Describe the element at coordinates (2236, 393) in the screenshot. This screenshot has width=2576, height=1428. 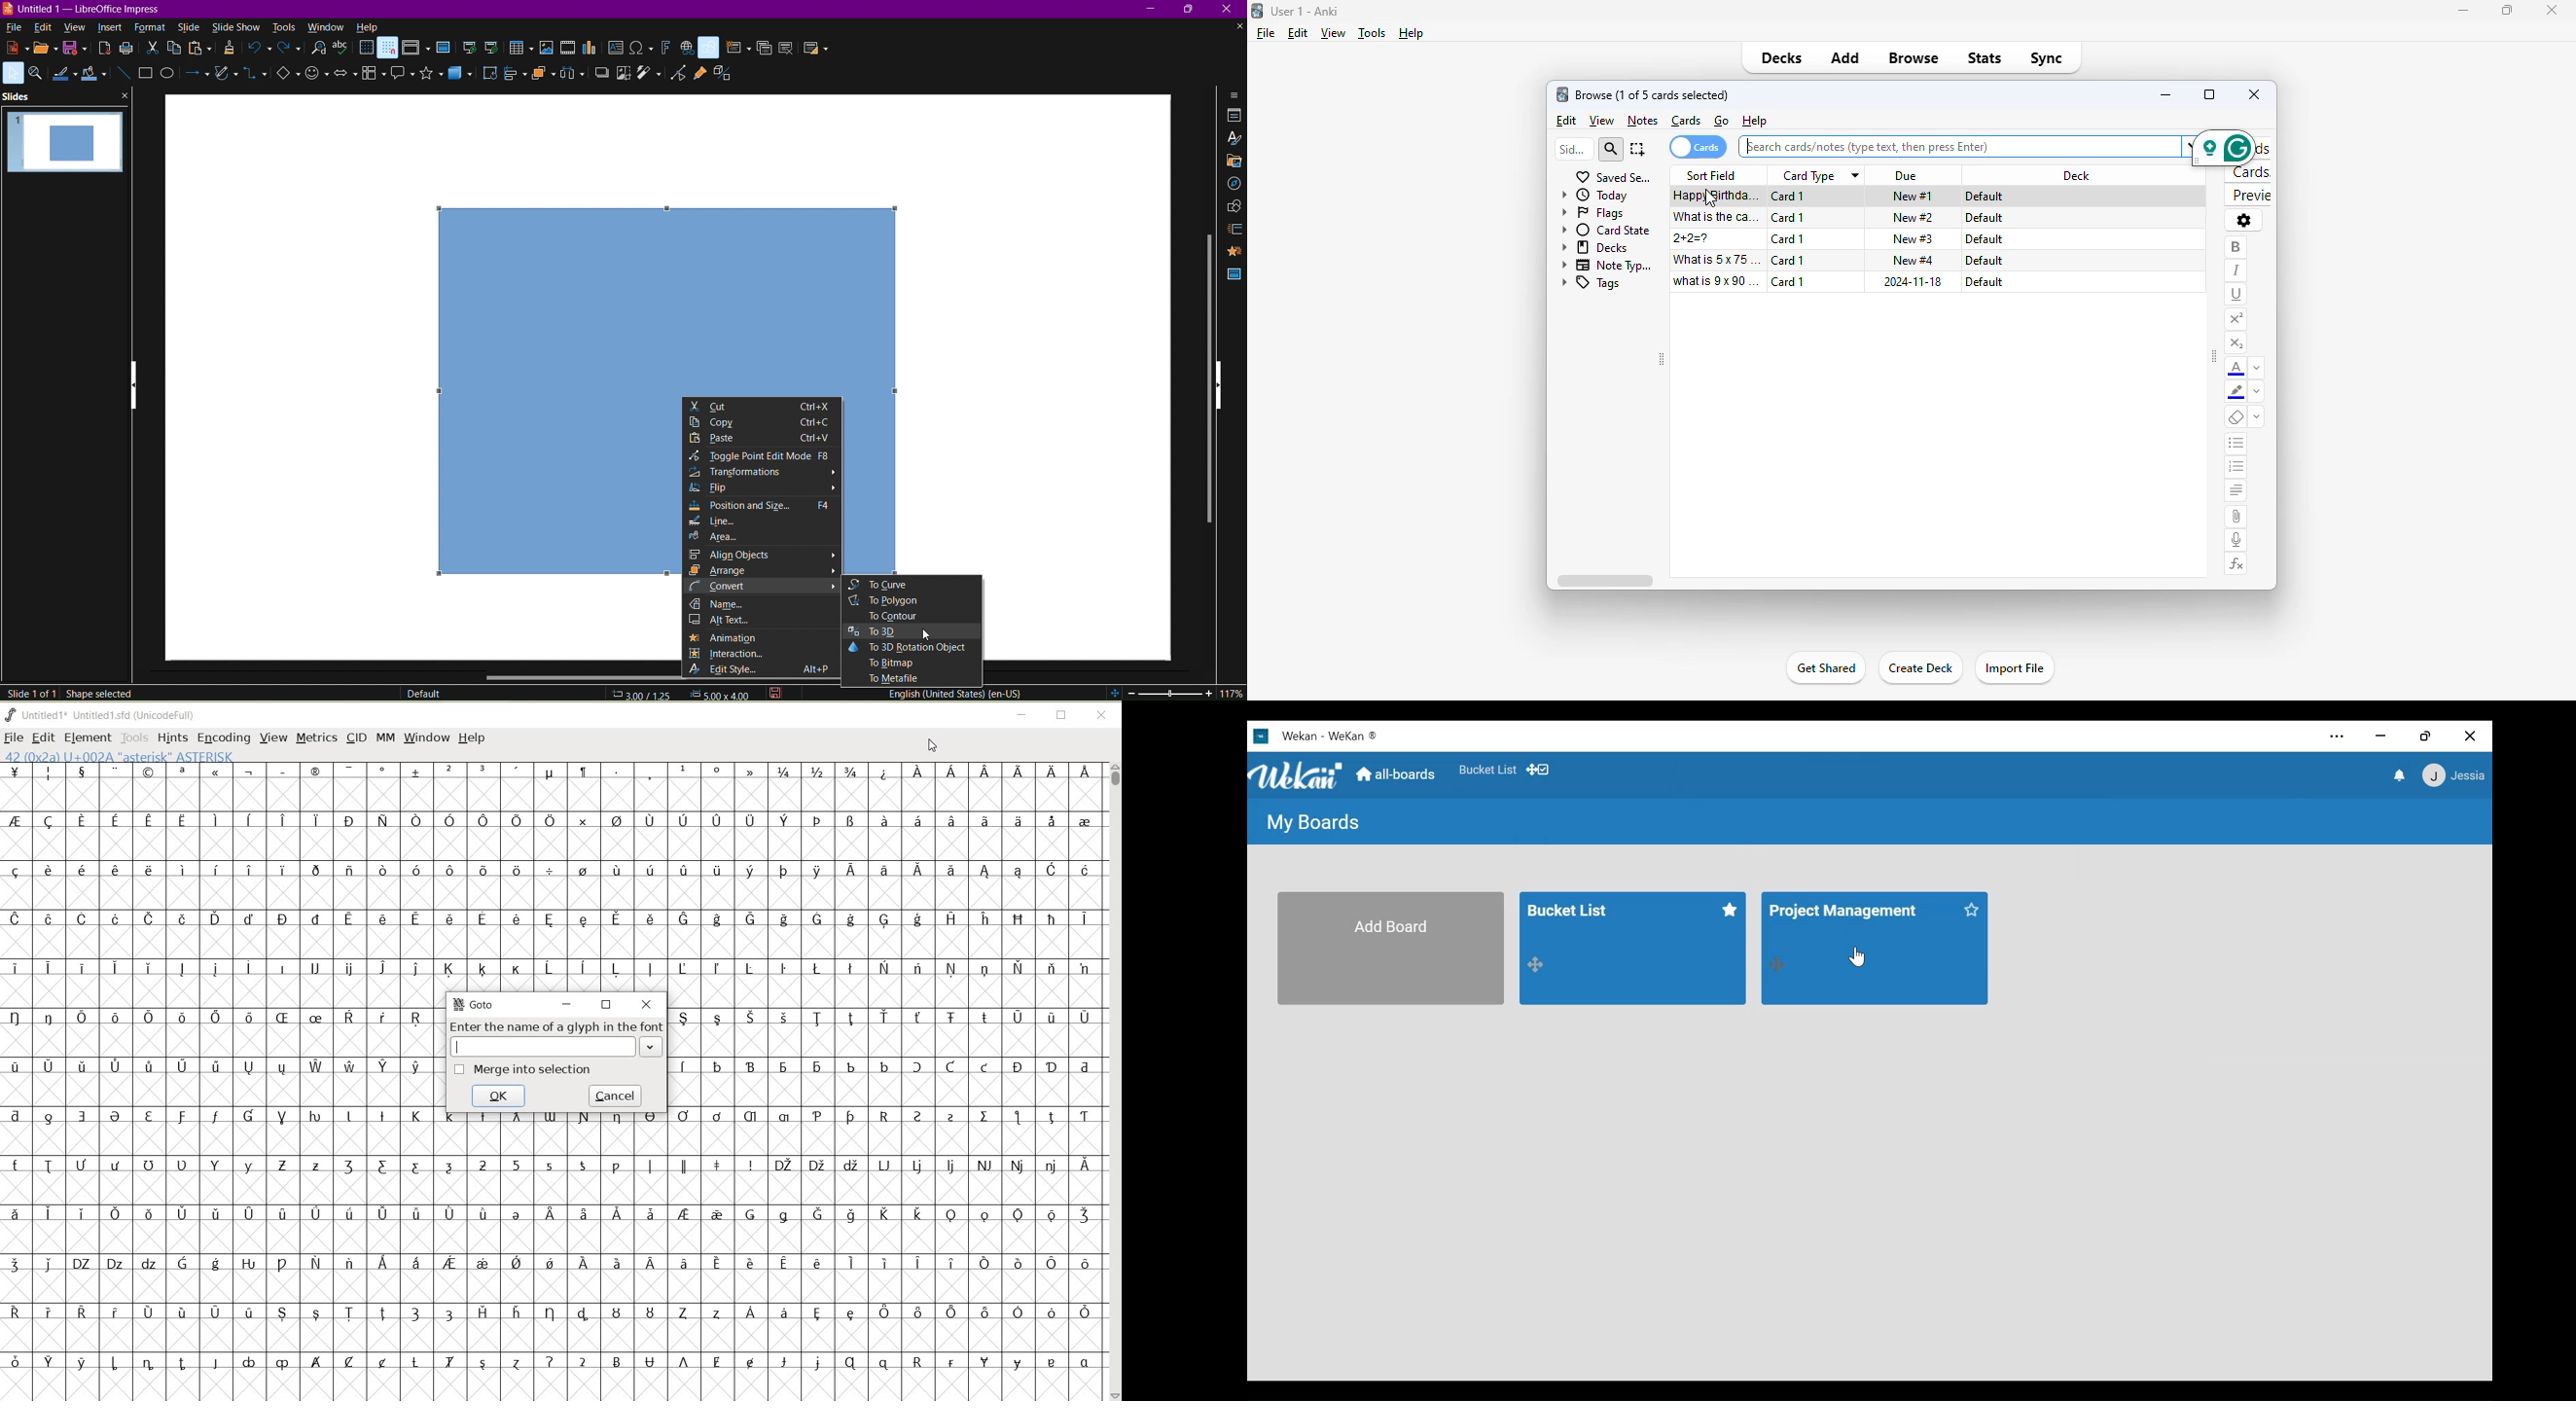
I see `text highlighting color` at that location.